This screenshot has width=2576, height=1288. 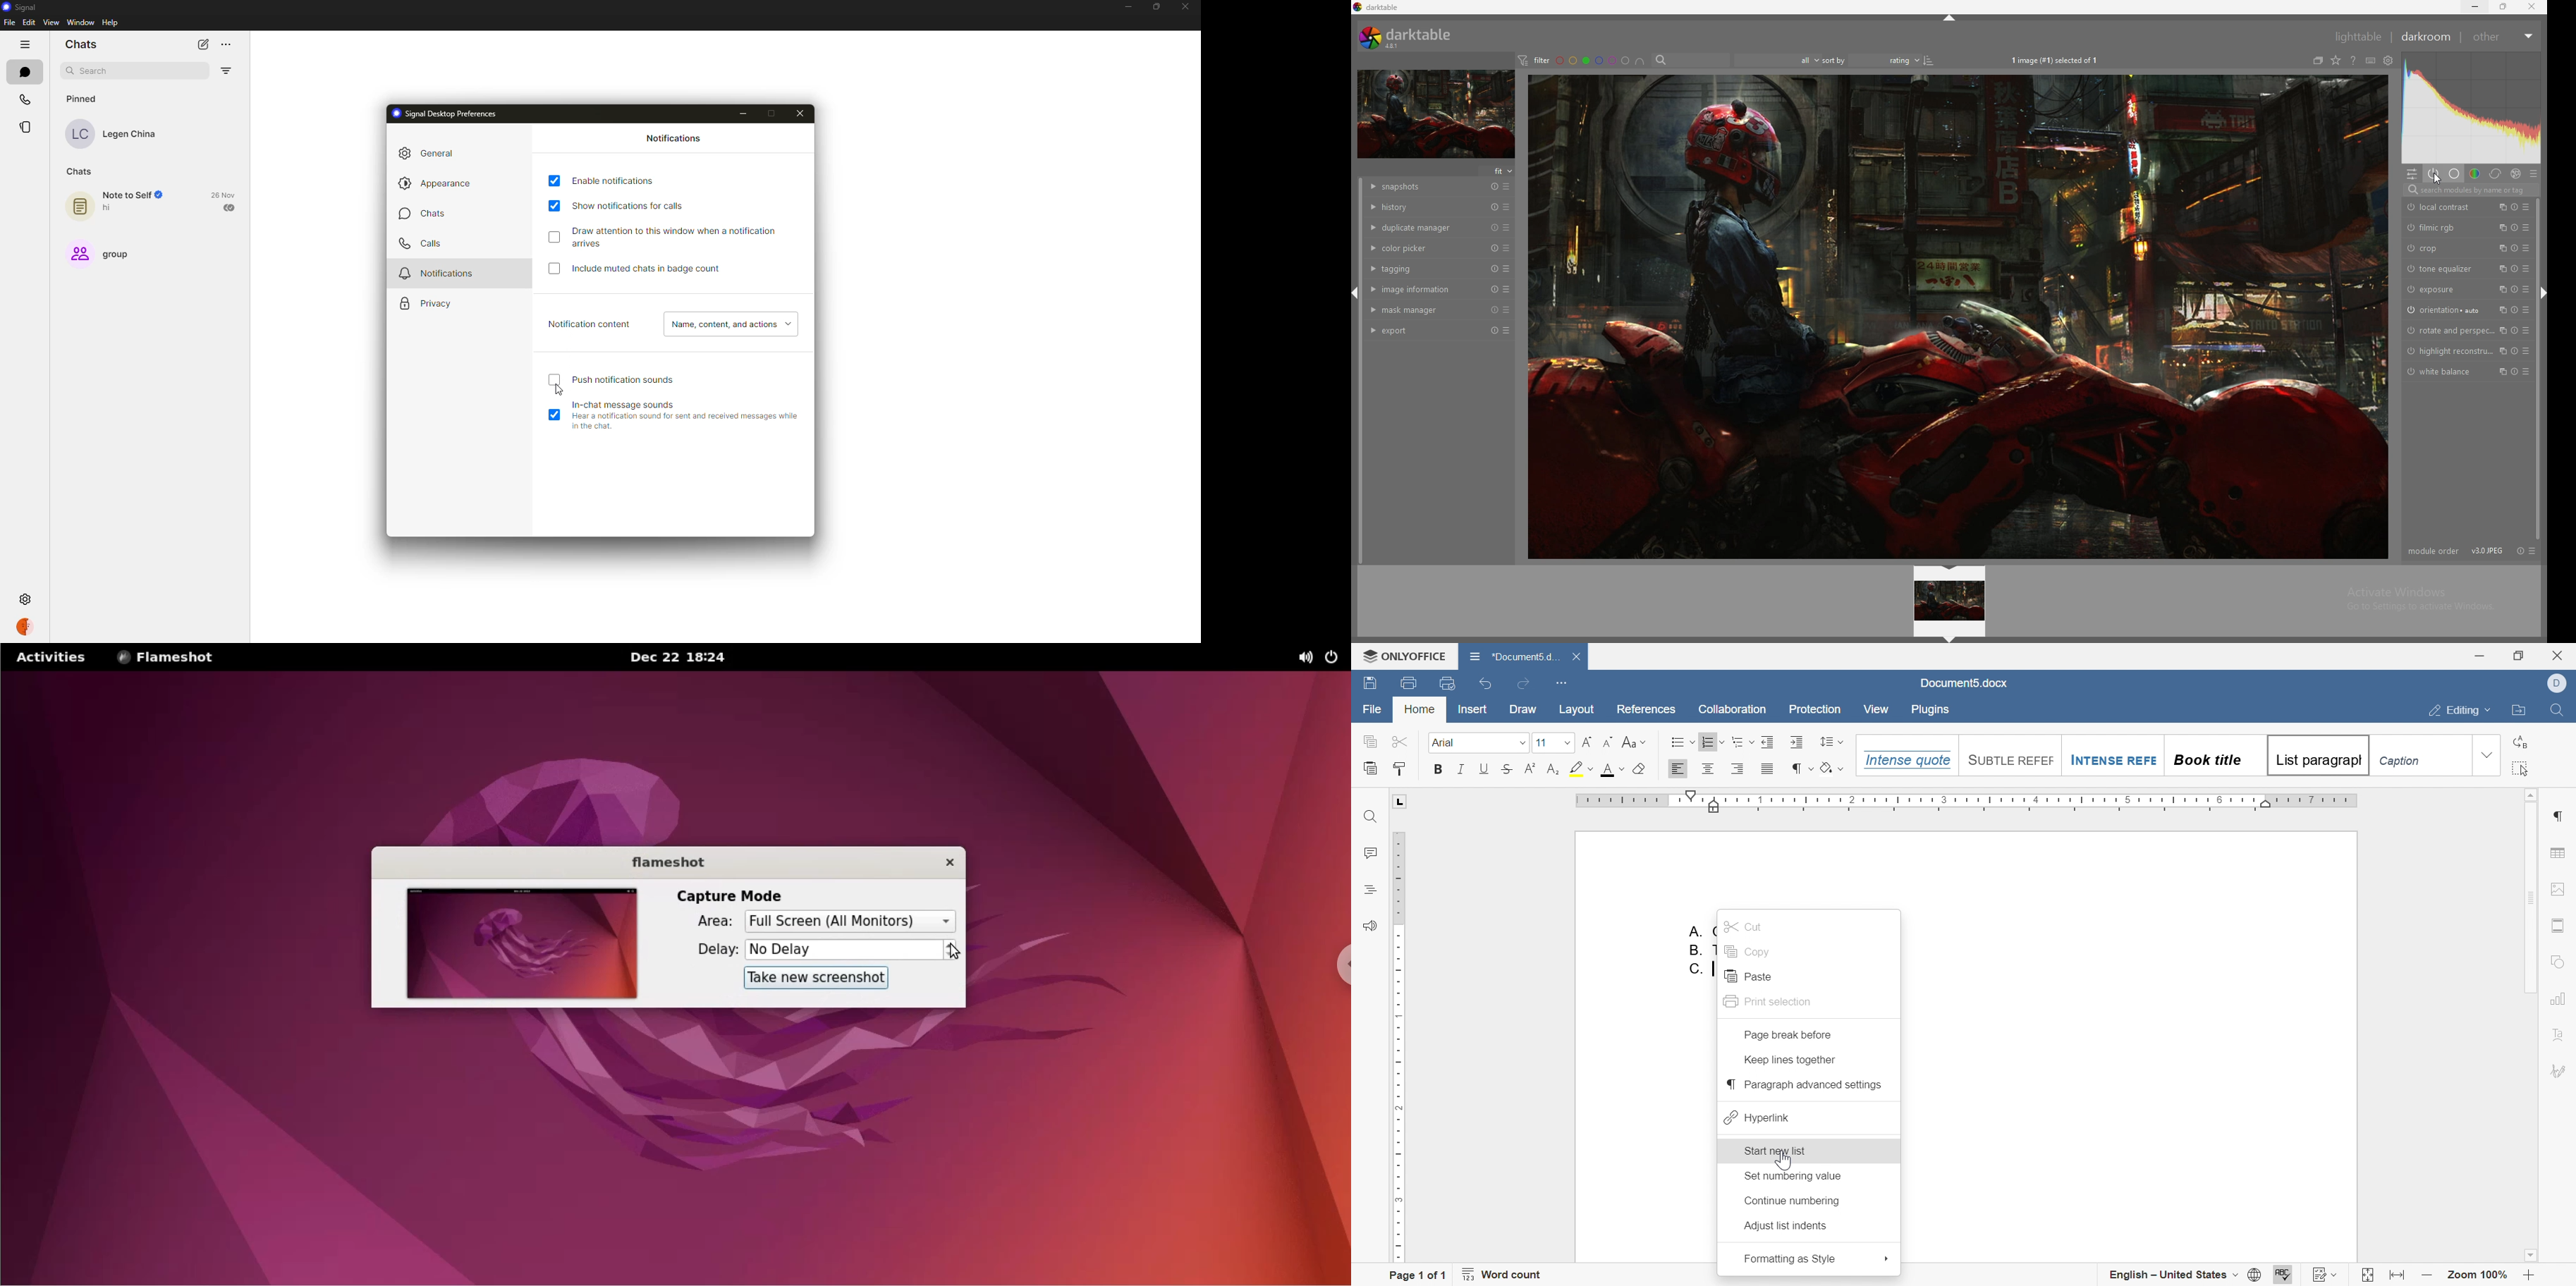 I want to click on page break before, so click(x=1788, y=1035).